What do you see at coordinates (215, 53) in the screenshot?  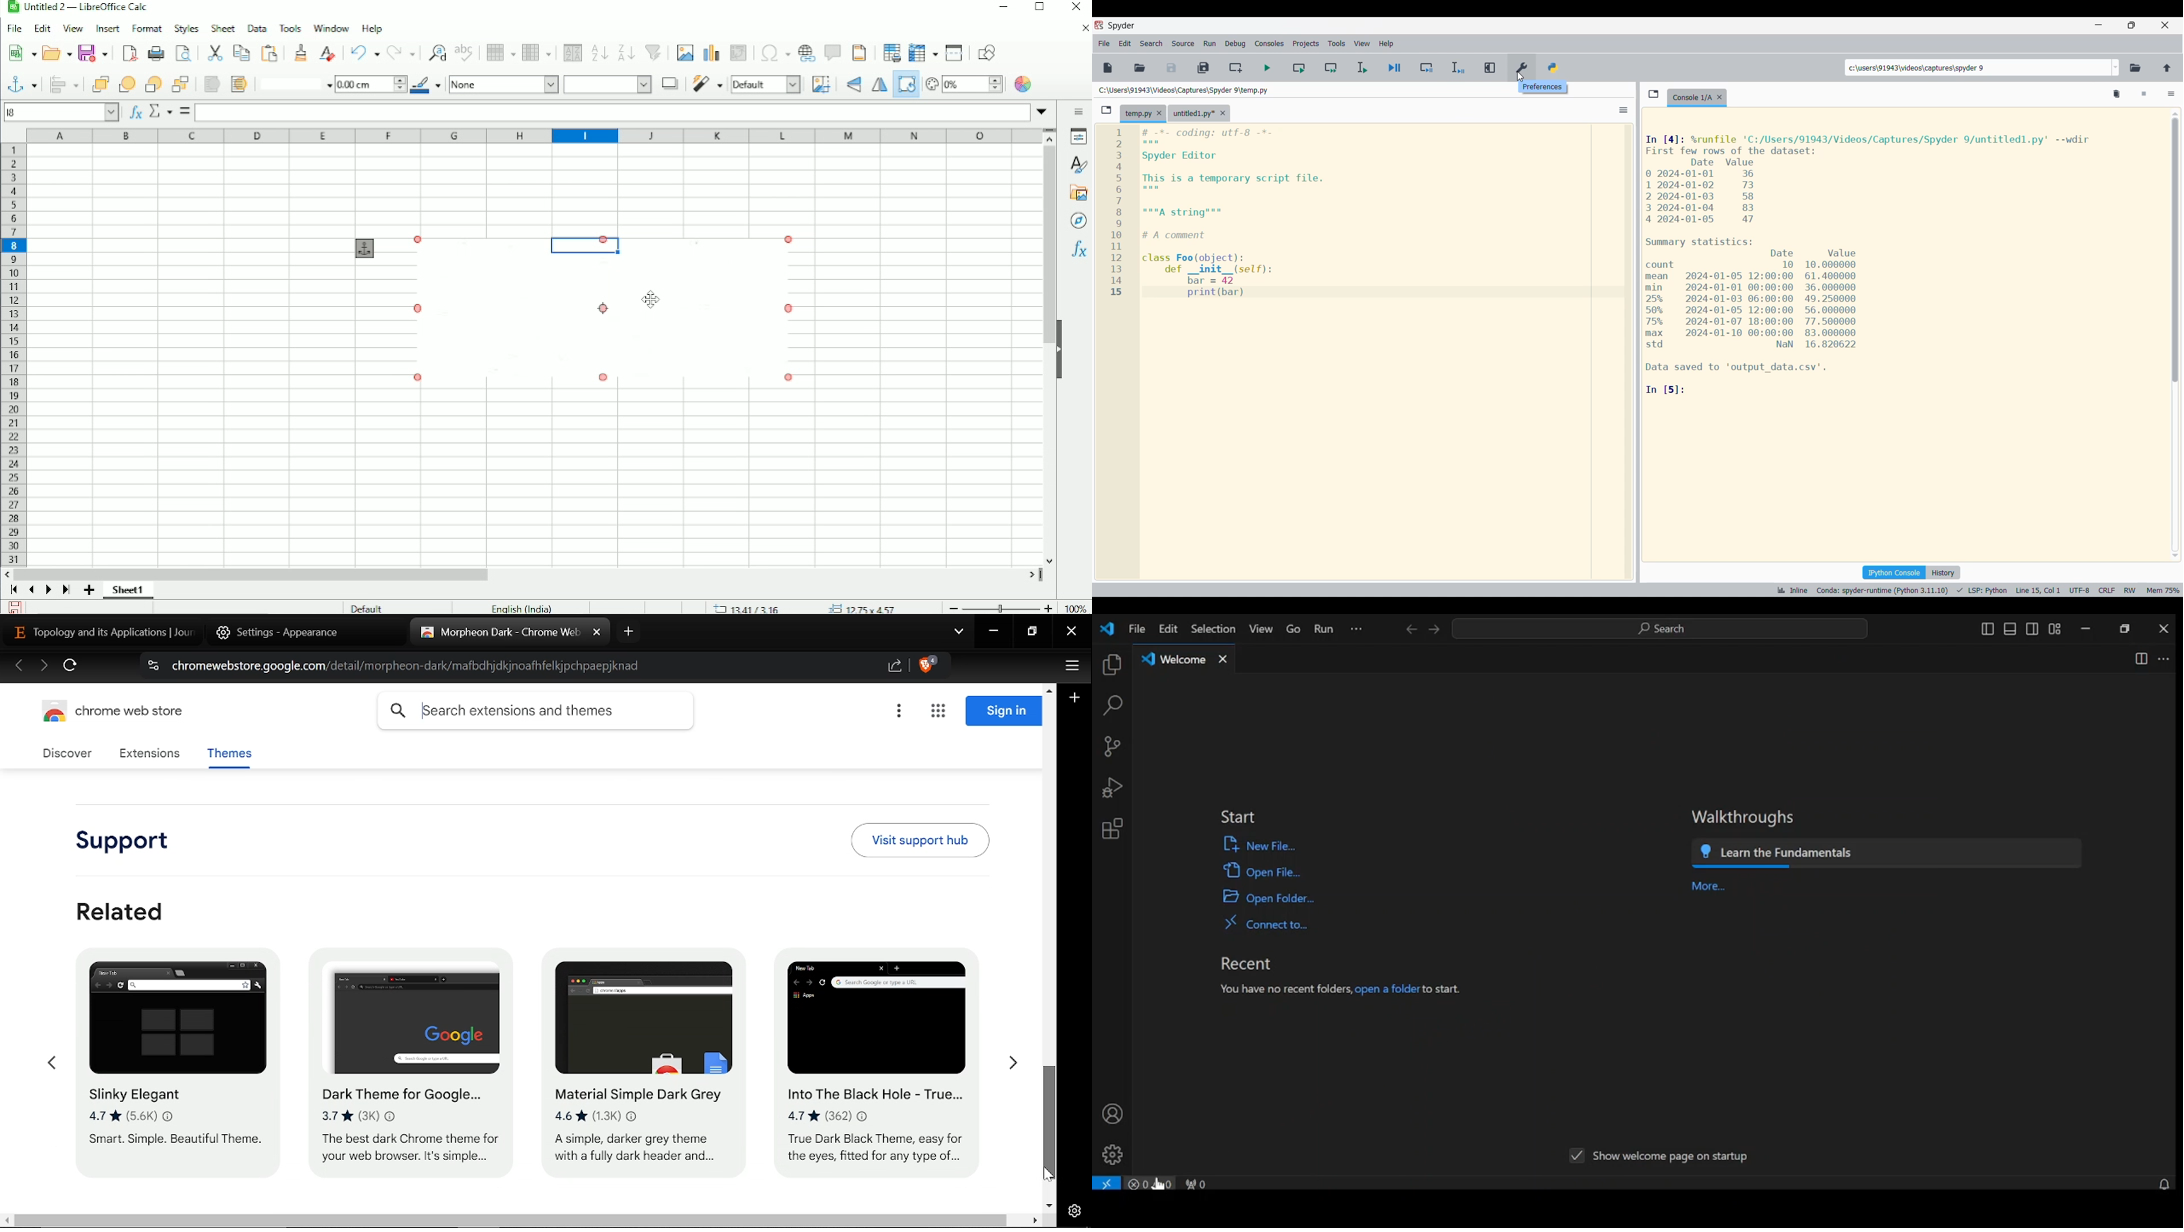 I see `Cut` at bounding box center [215, 53].